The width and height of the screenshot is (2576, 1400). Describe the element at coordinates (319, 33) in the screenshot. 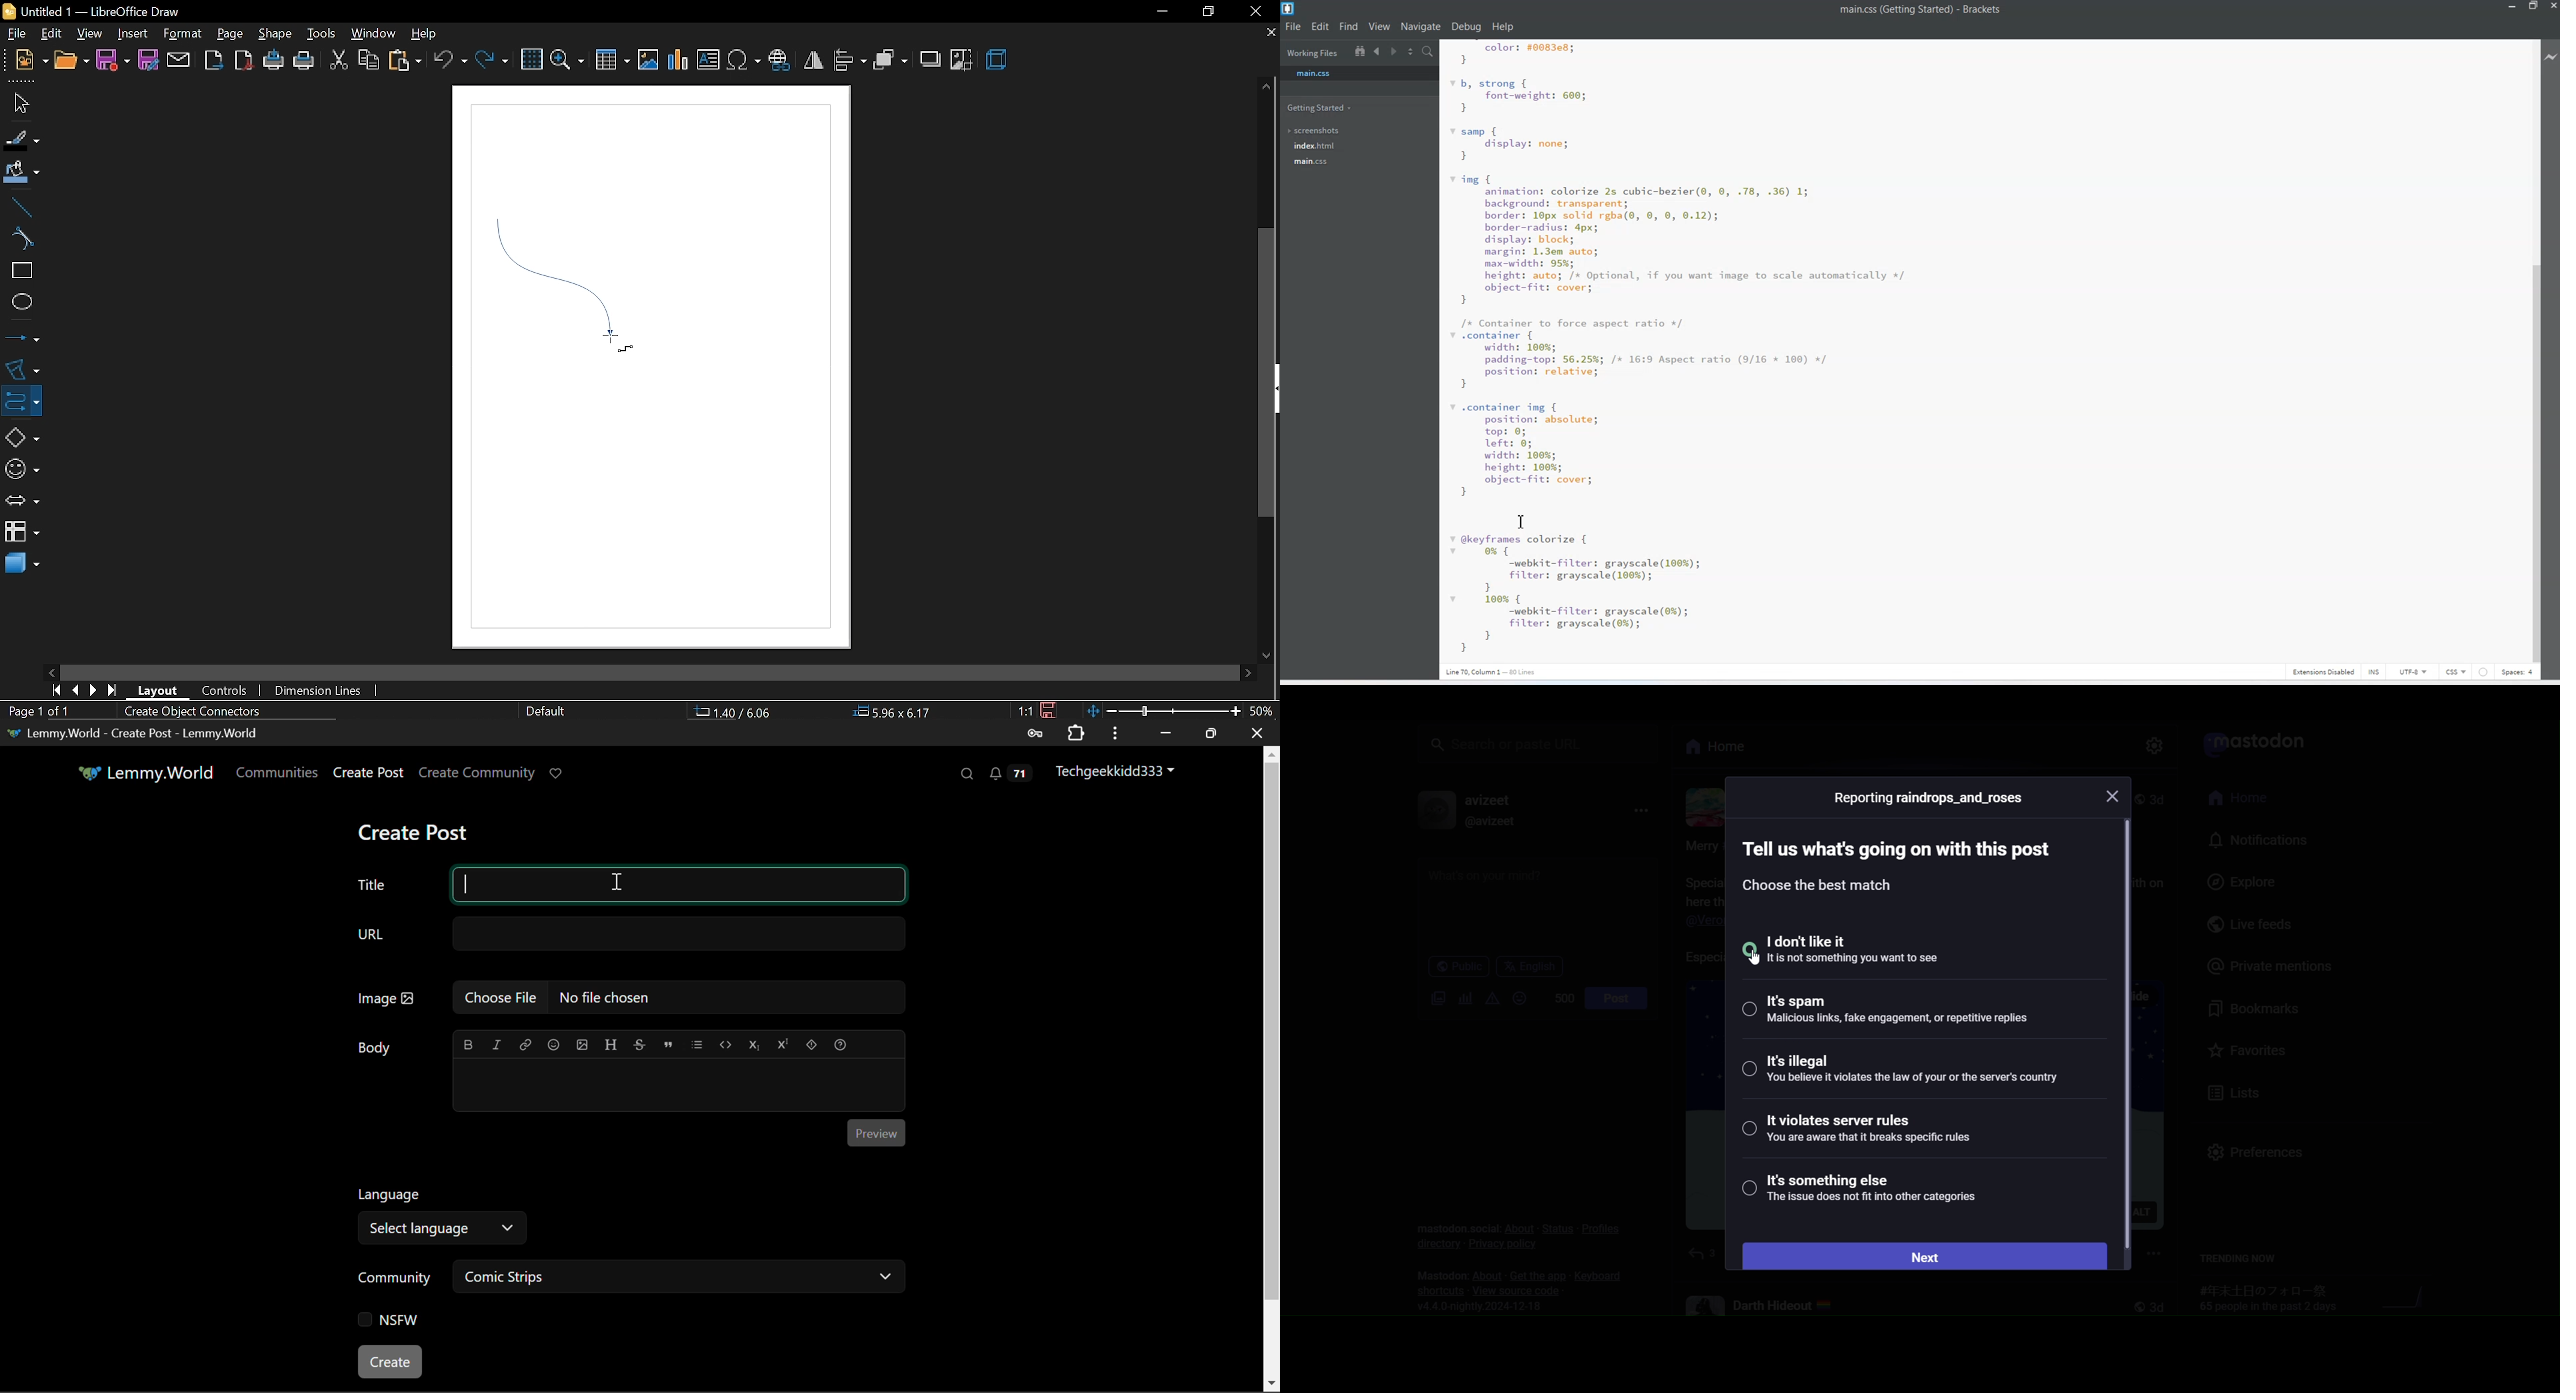

I see `tools` at that location.